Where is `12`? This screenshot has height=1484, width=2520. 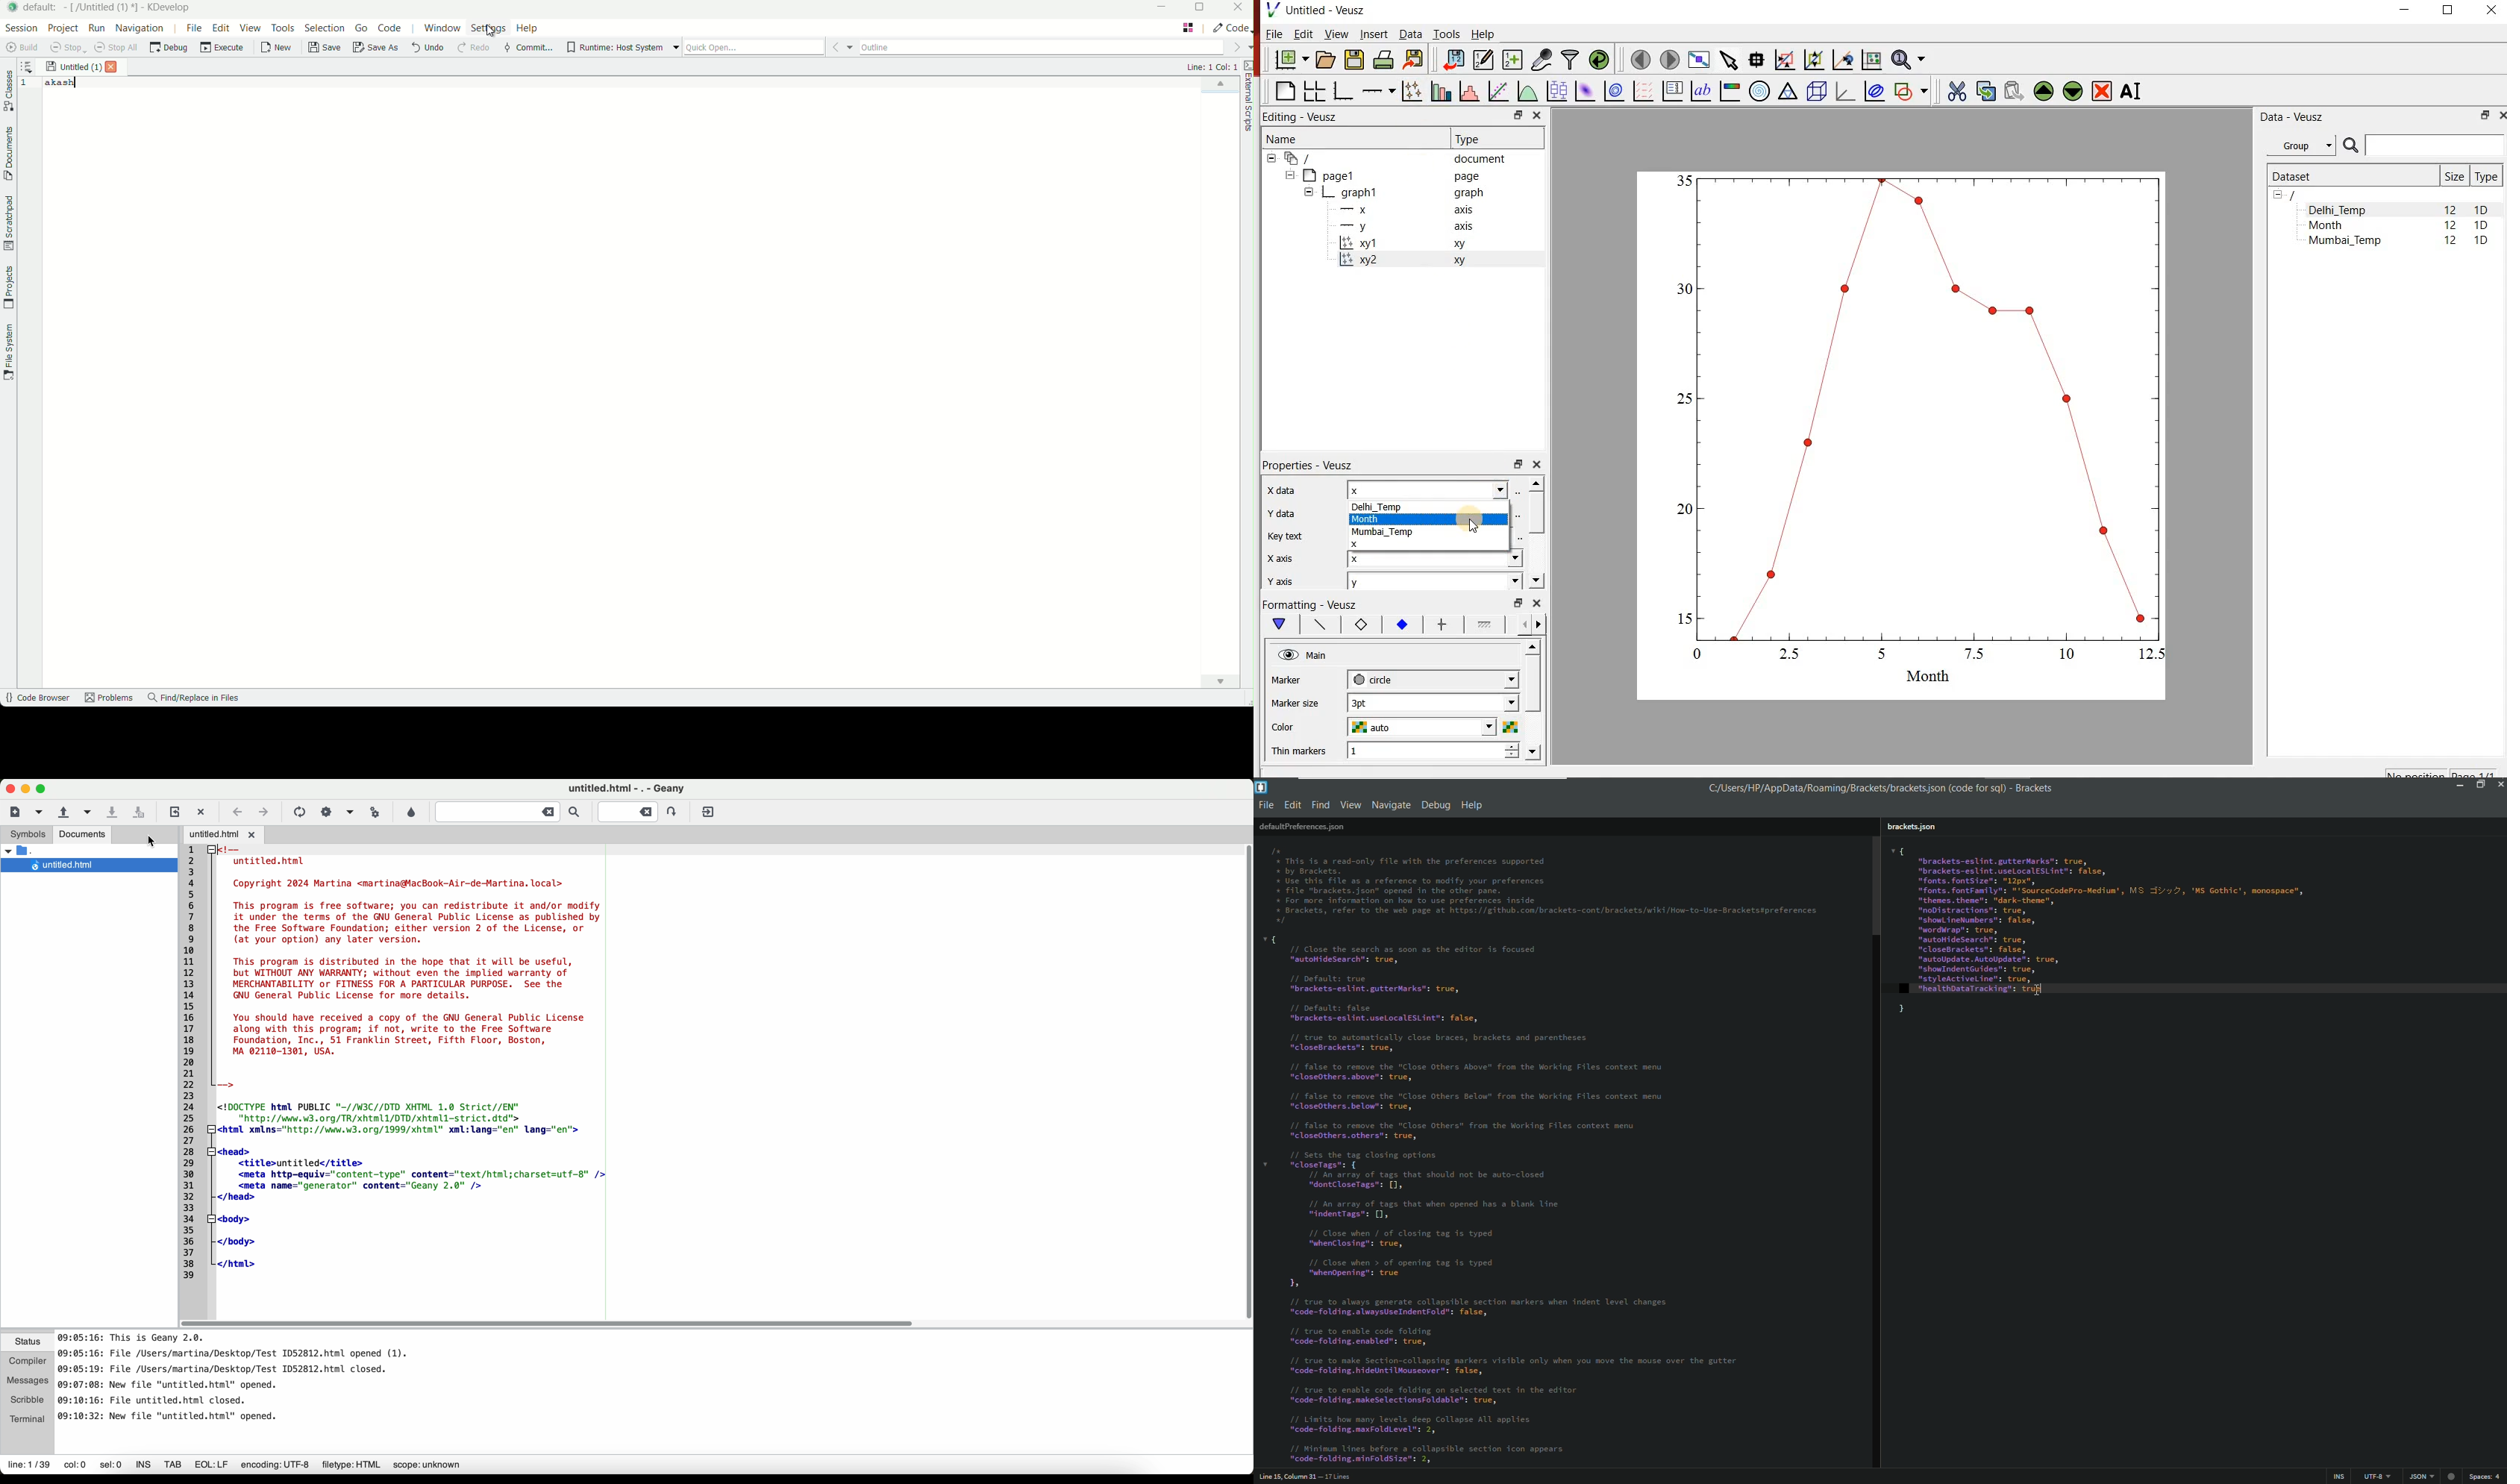
12 is located at coordinates (2450, 209).